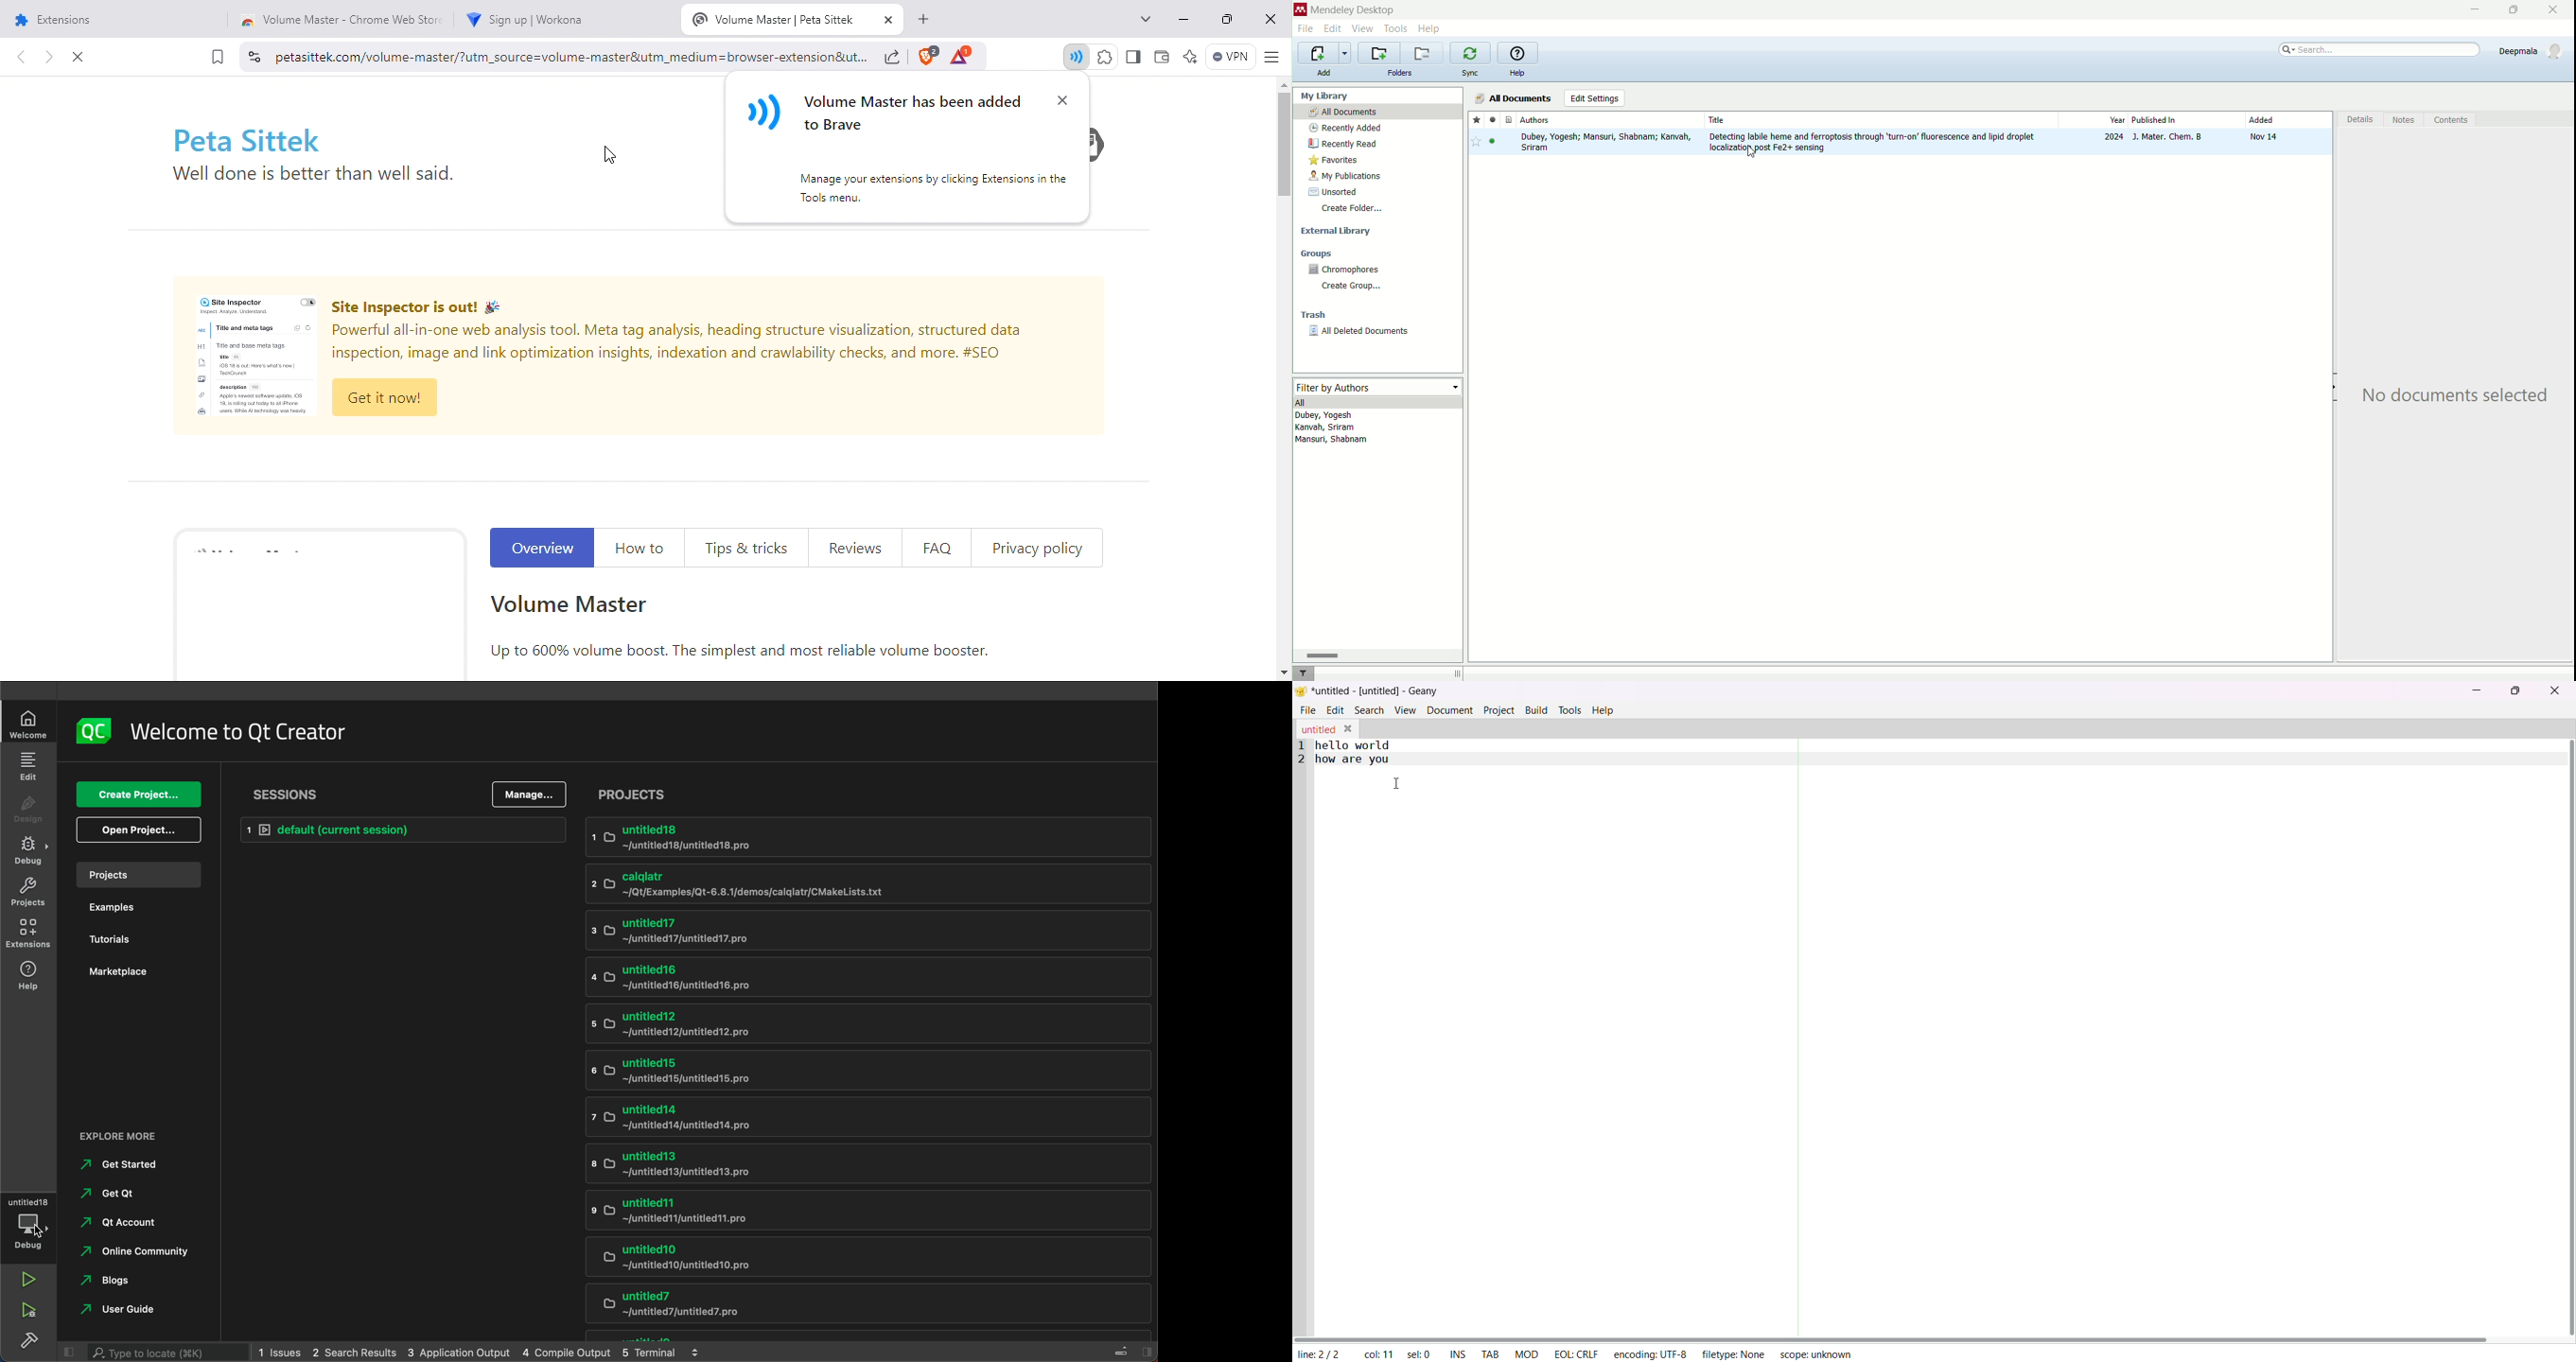 The image size is (2576, 1372). What do you see at coordinates (1281, 379) in the screenshot?
I see `scroll bar` at bounding box center [1281, 379].